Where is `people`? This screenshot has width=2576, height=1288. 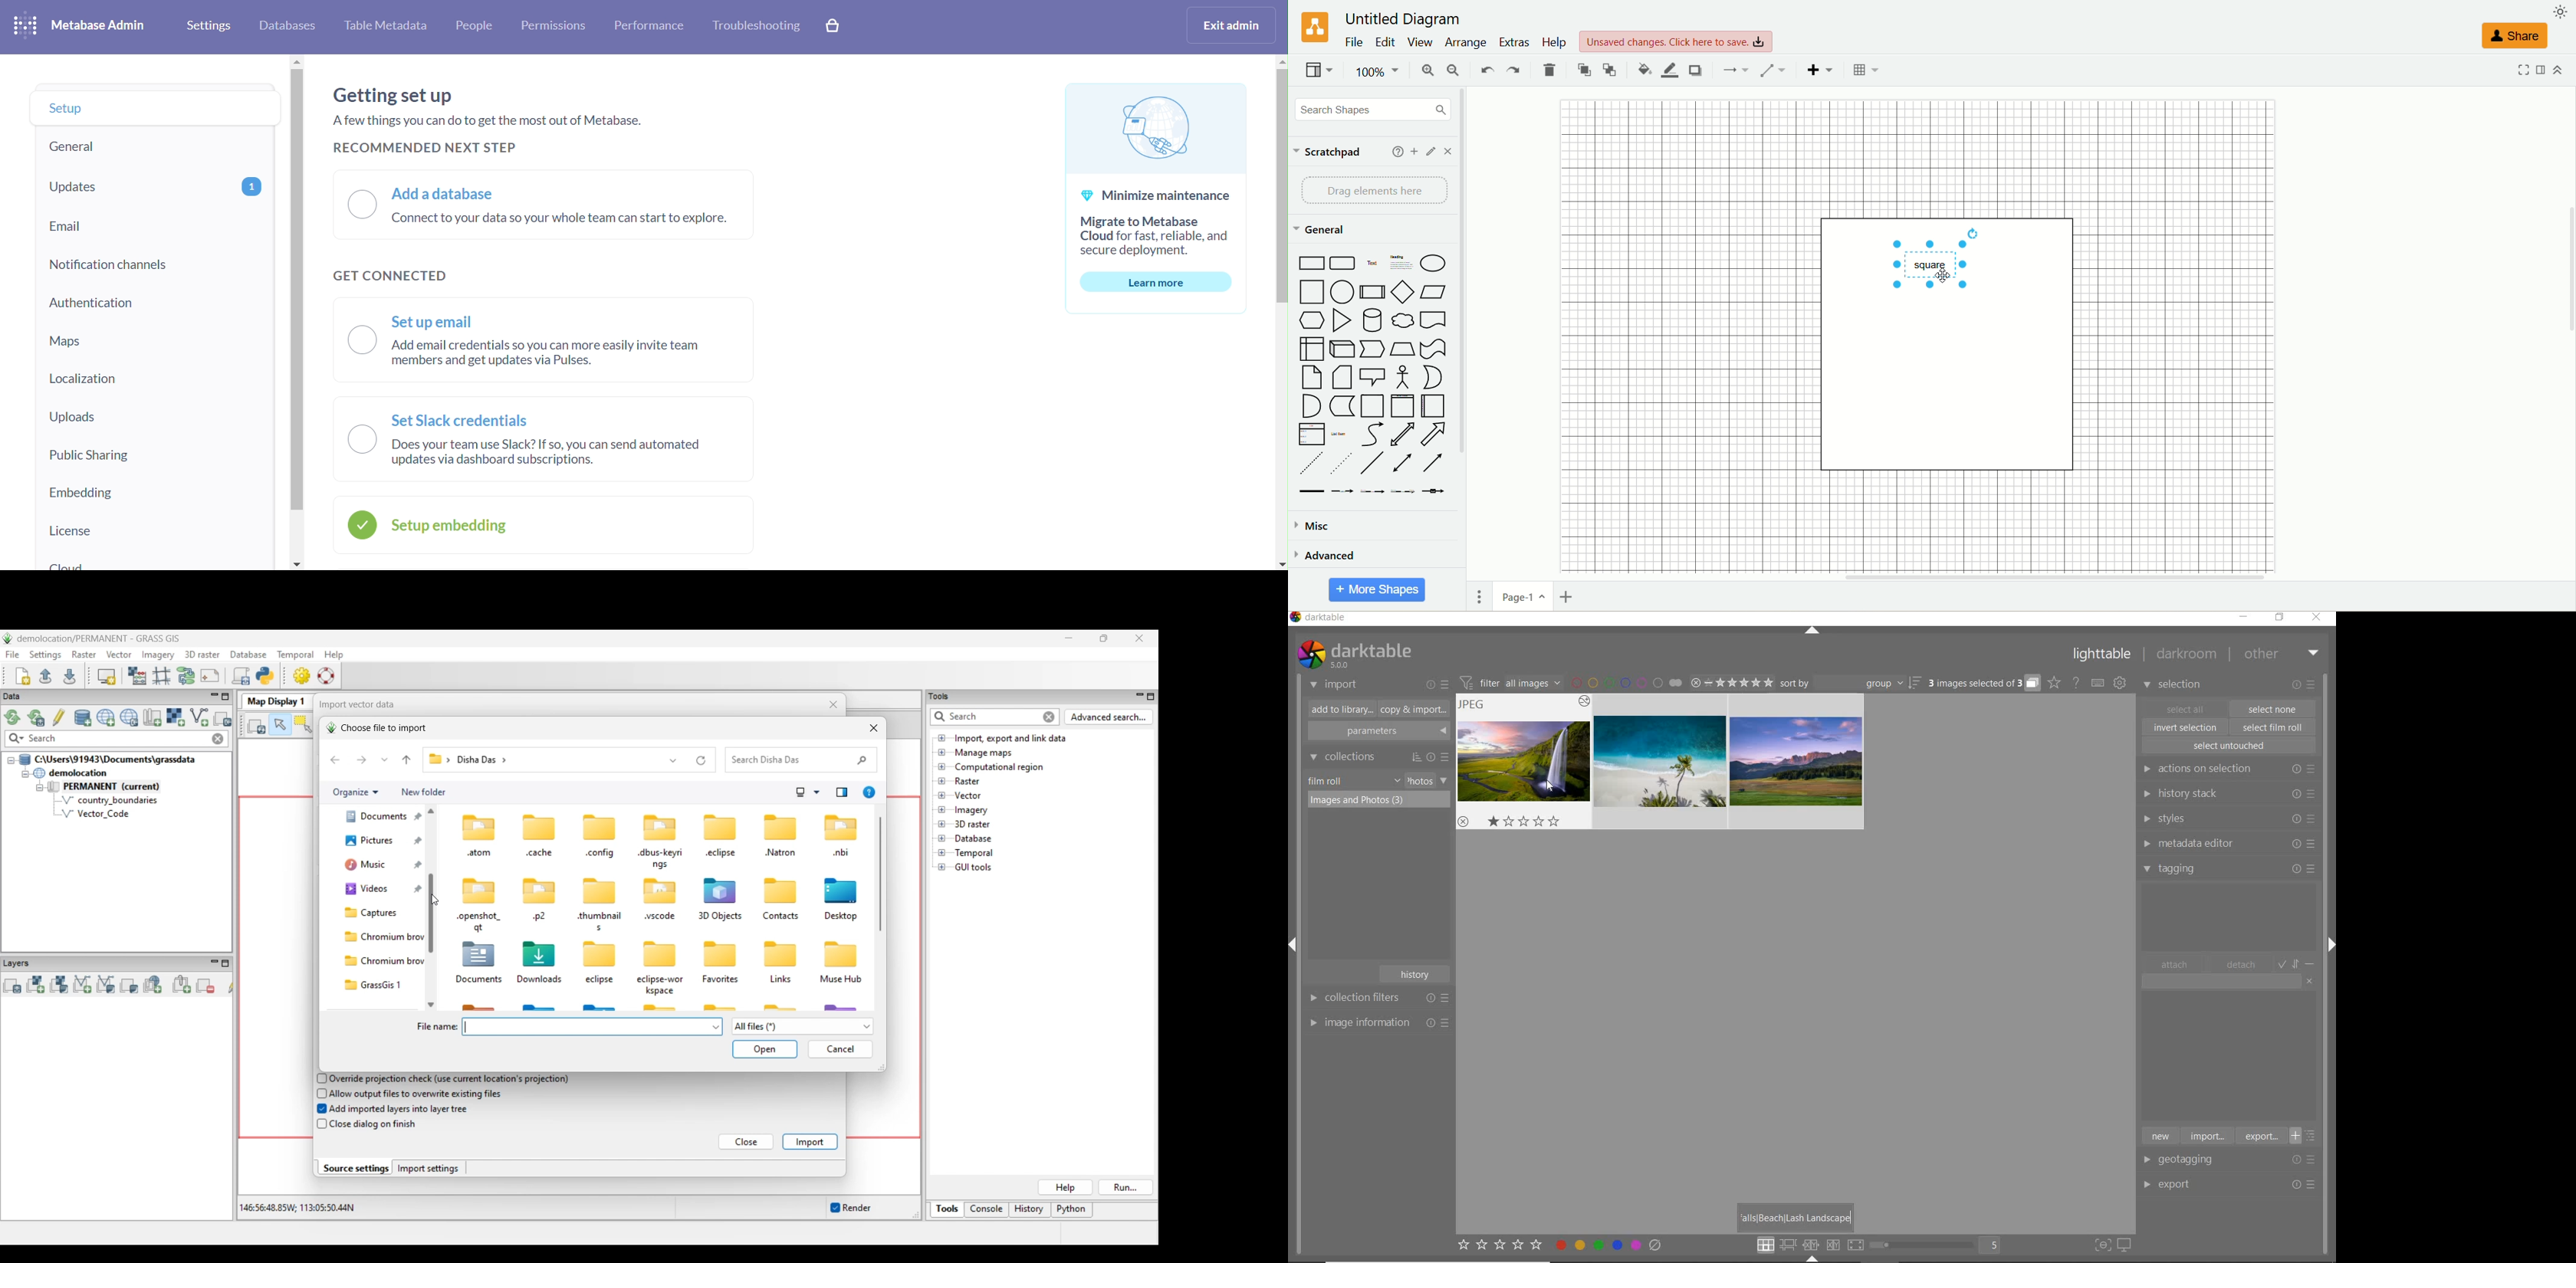
people is located at coordinates (475, 28).